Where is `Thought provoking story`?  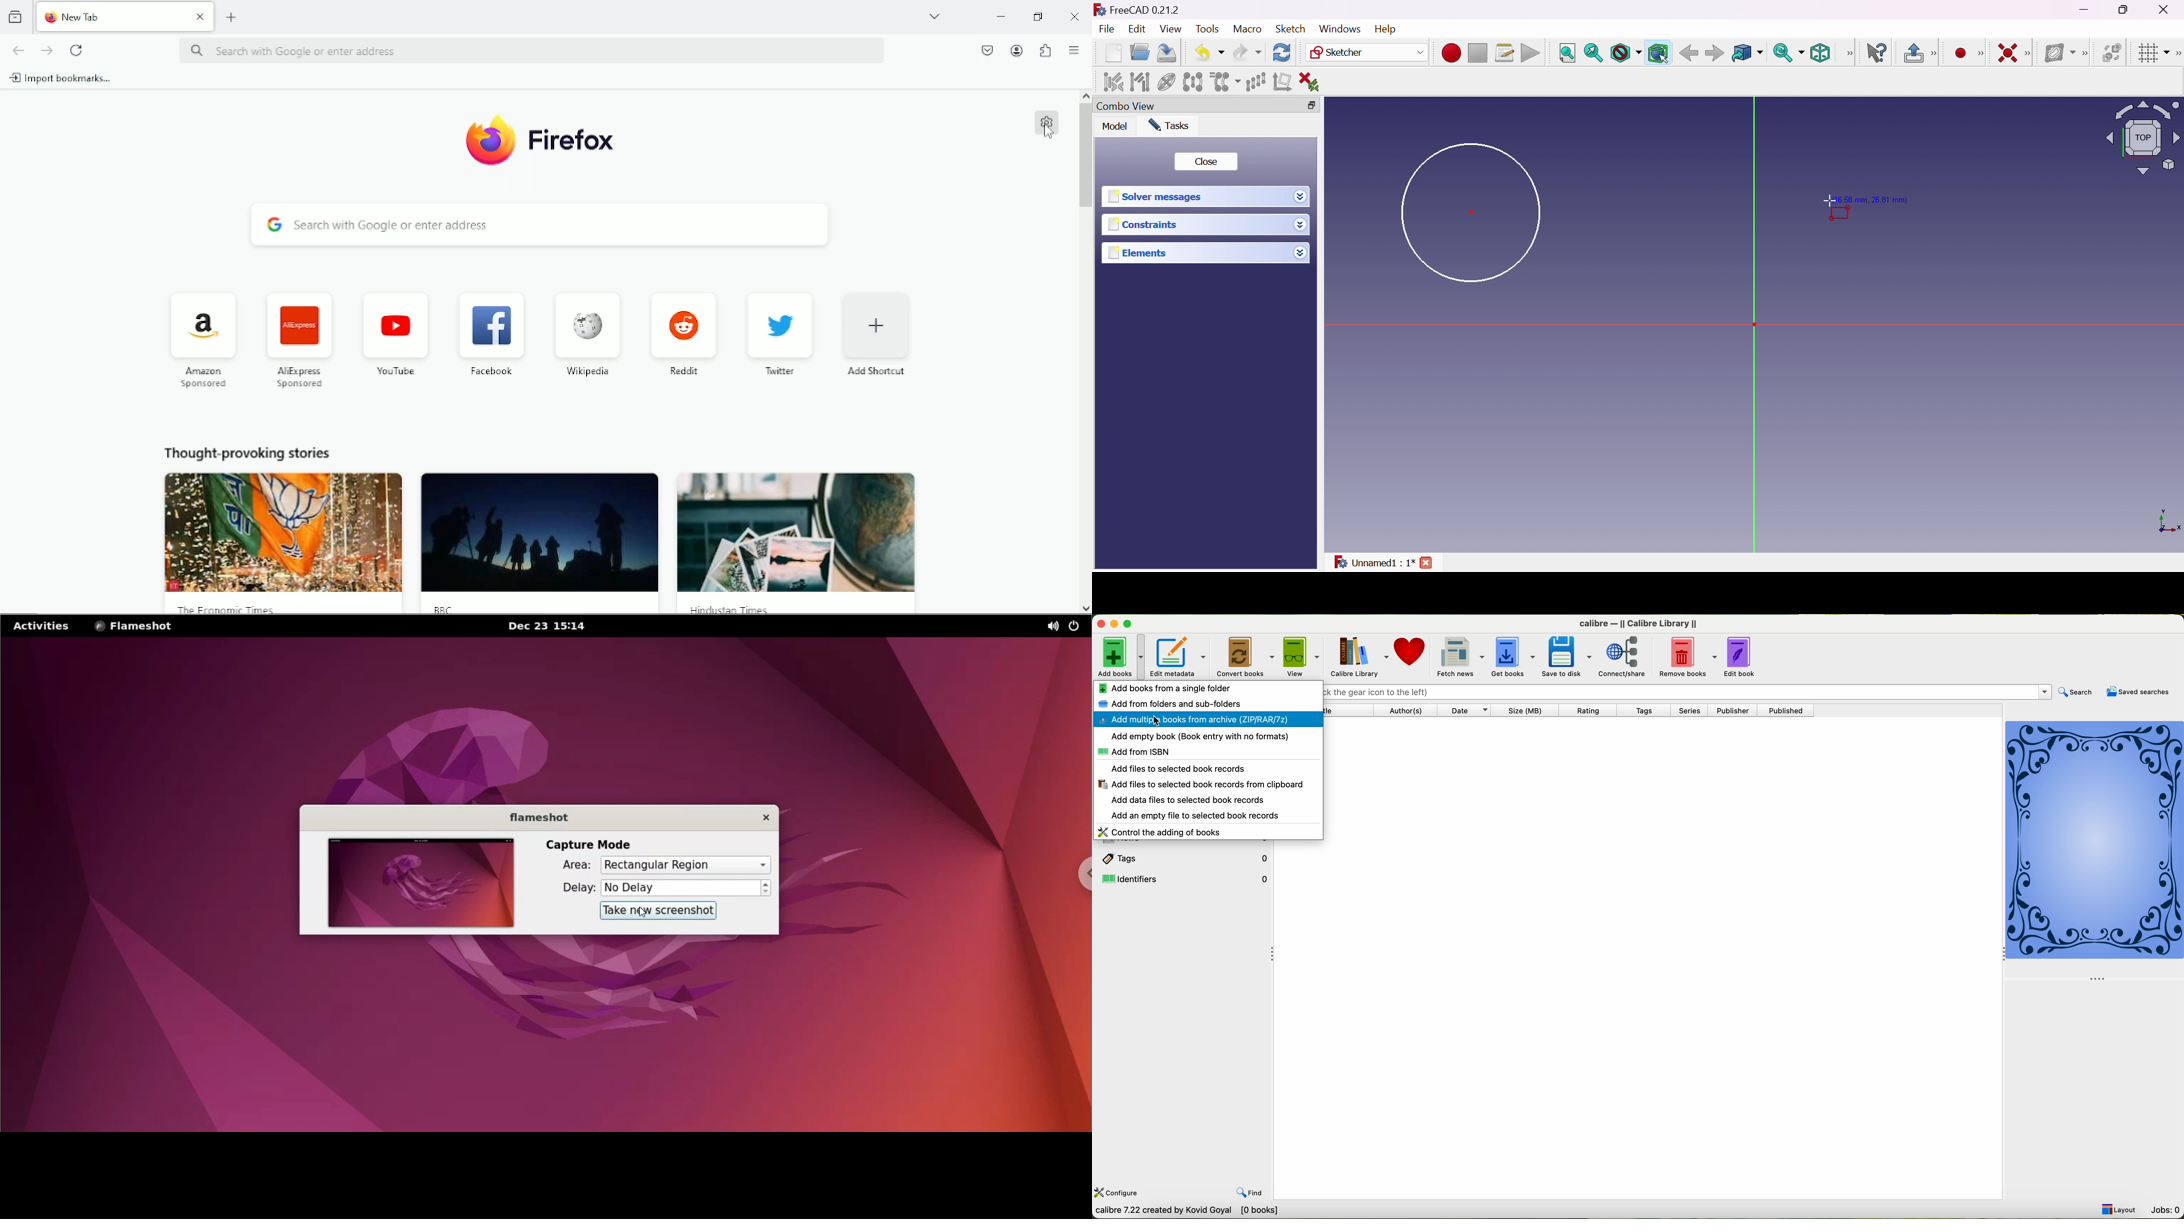 Thought provoking story is located at coordinates (800, 538).